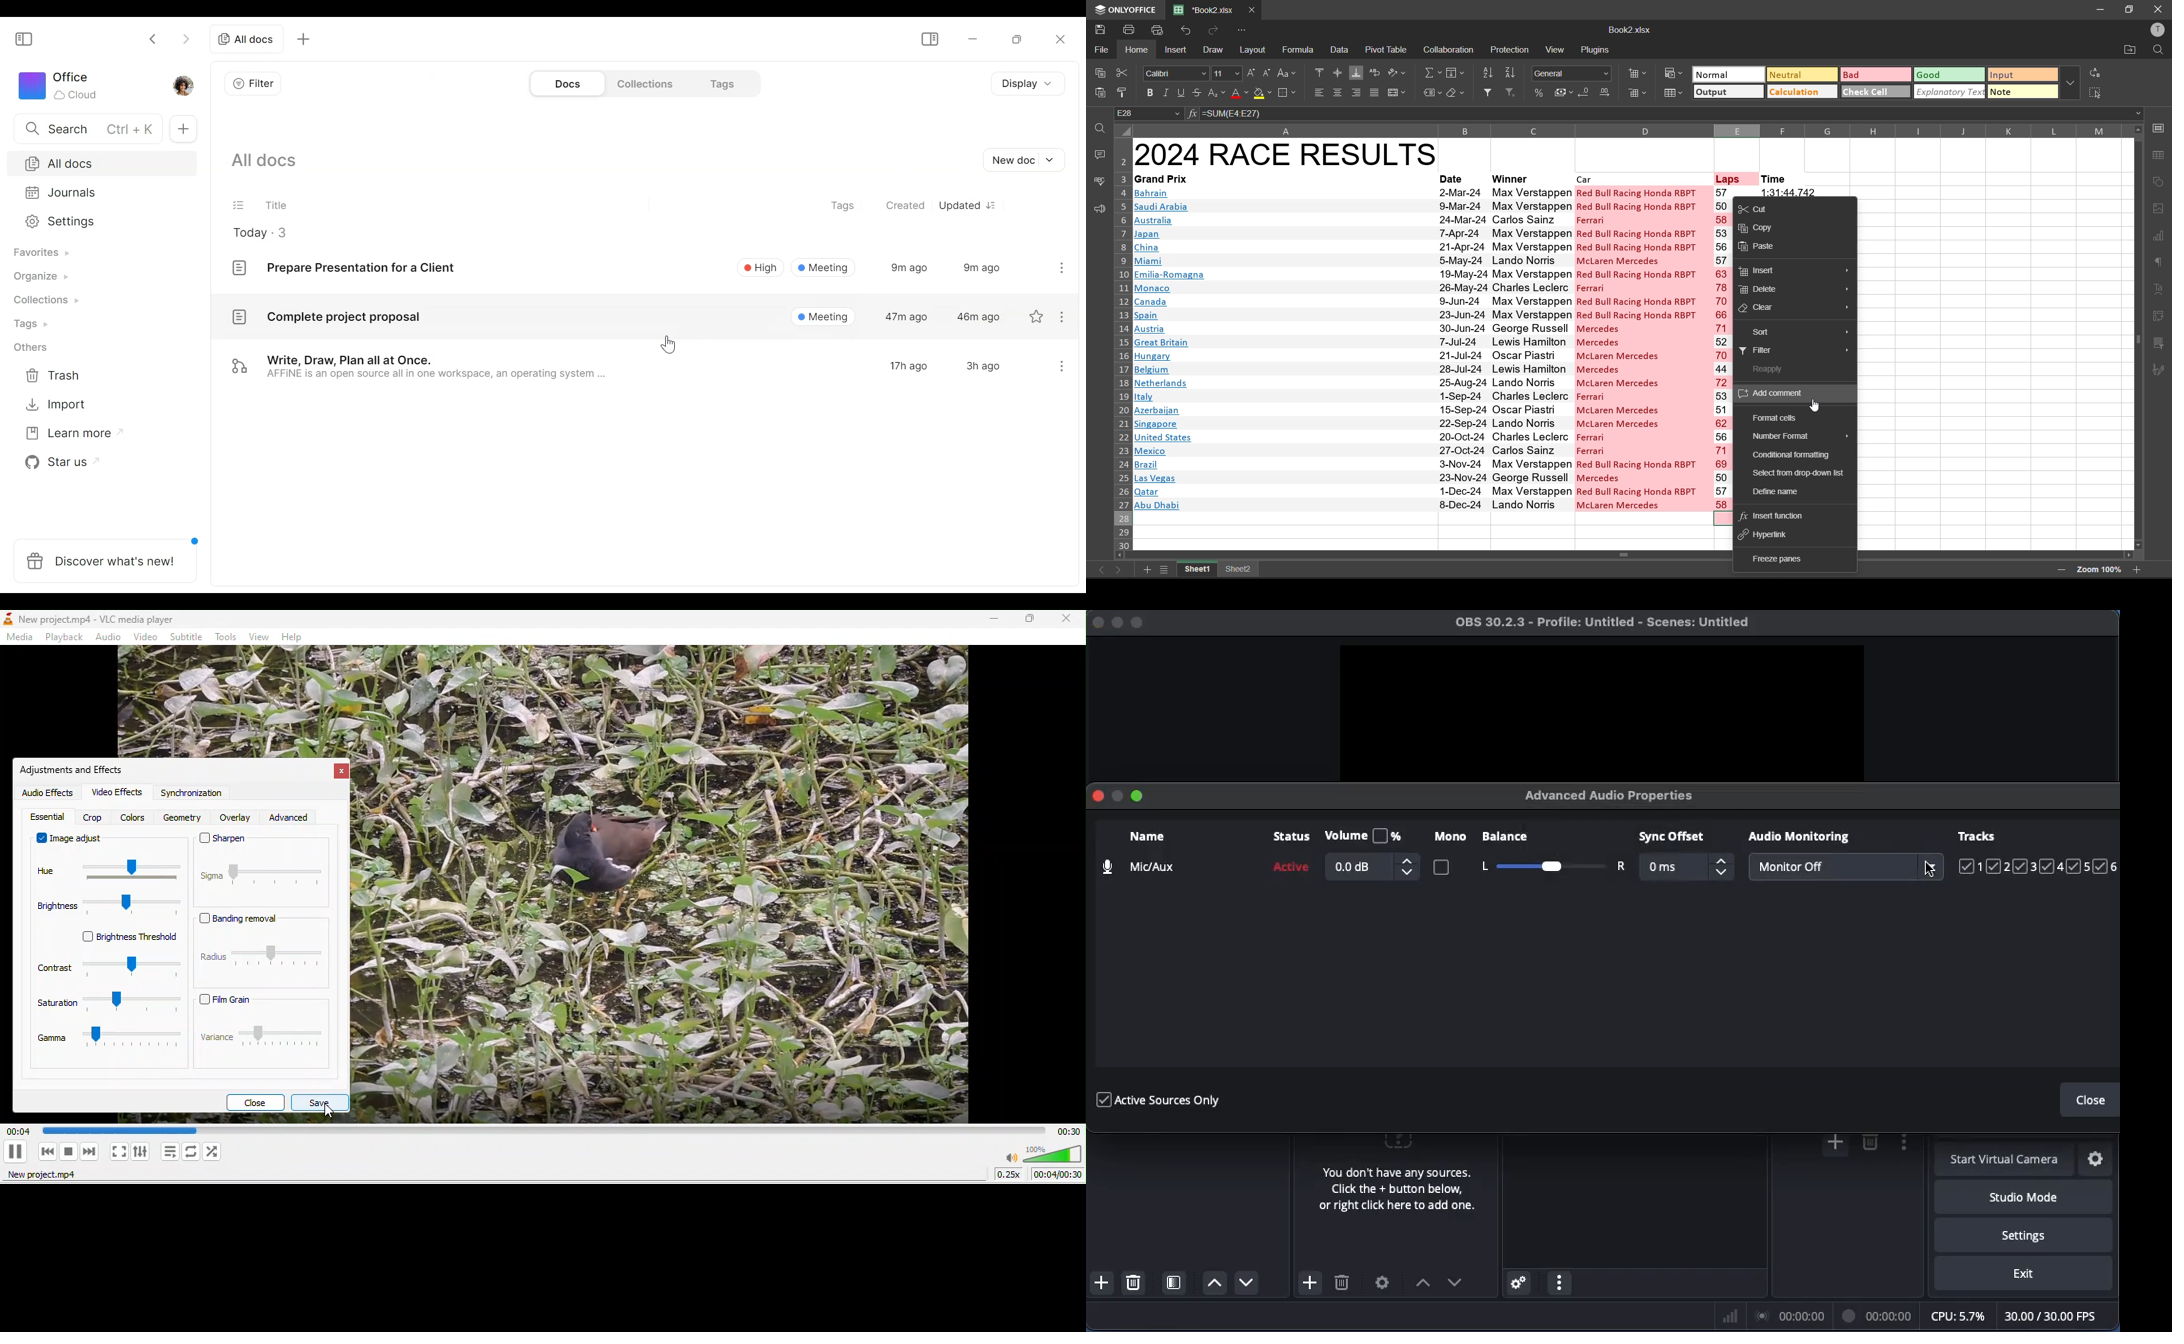 This screenshot has width=2184, height=1344. I want to click on signature, so click(2159, 373).